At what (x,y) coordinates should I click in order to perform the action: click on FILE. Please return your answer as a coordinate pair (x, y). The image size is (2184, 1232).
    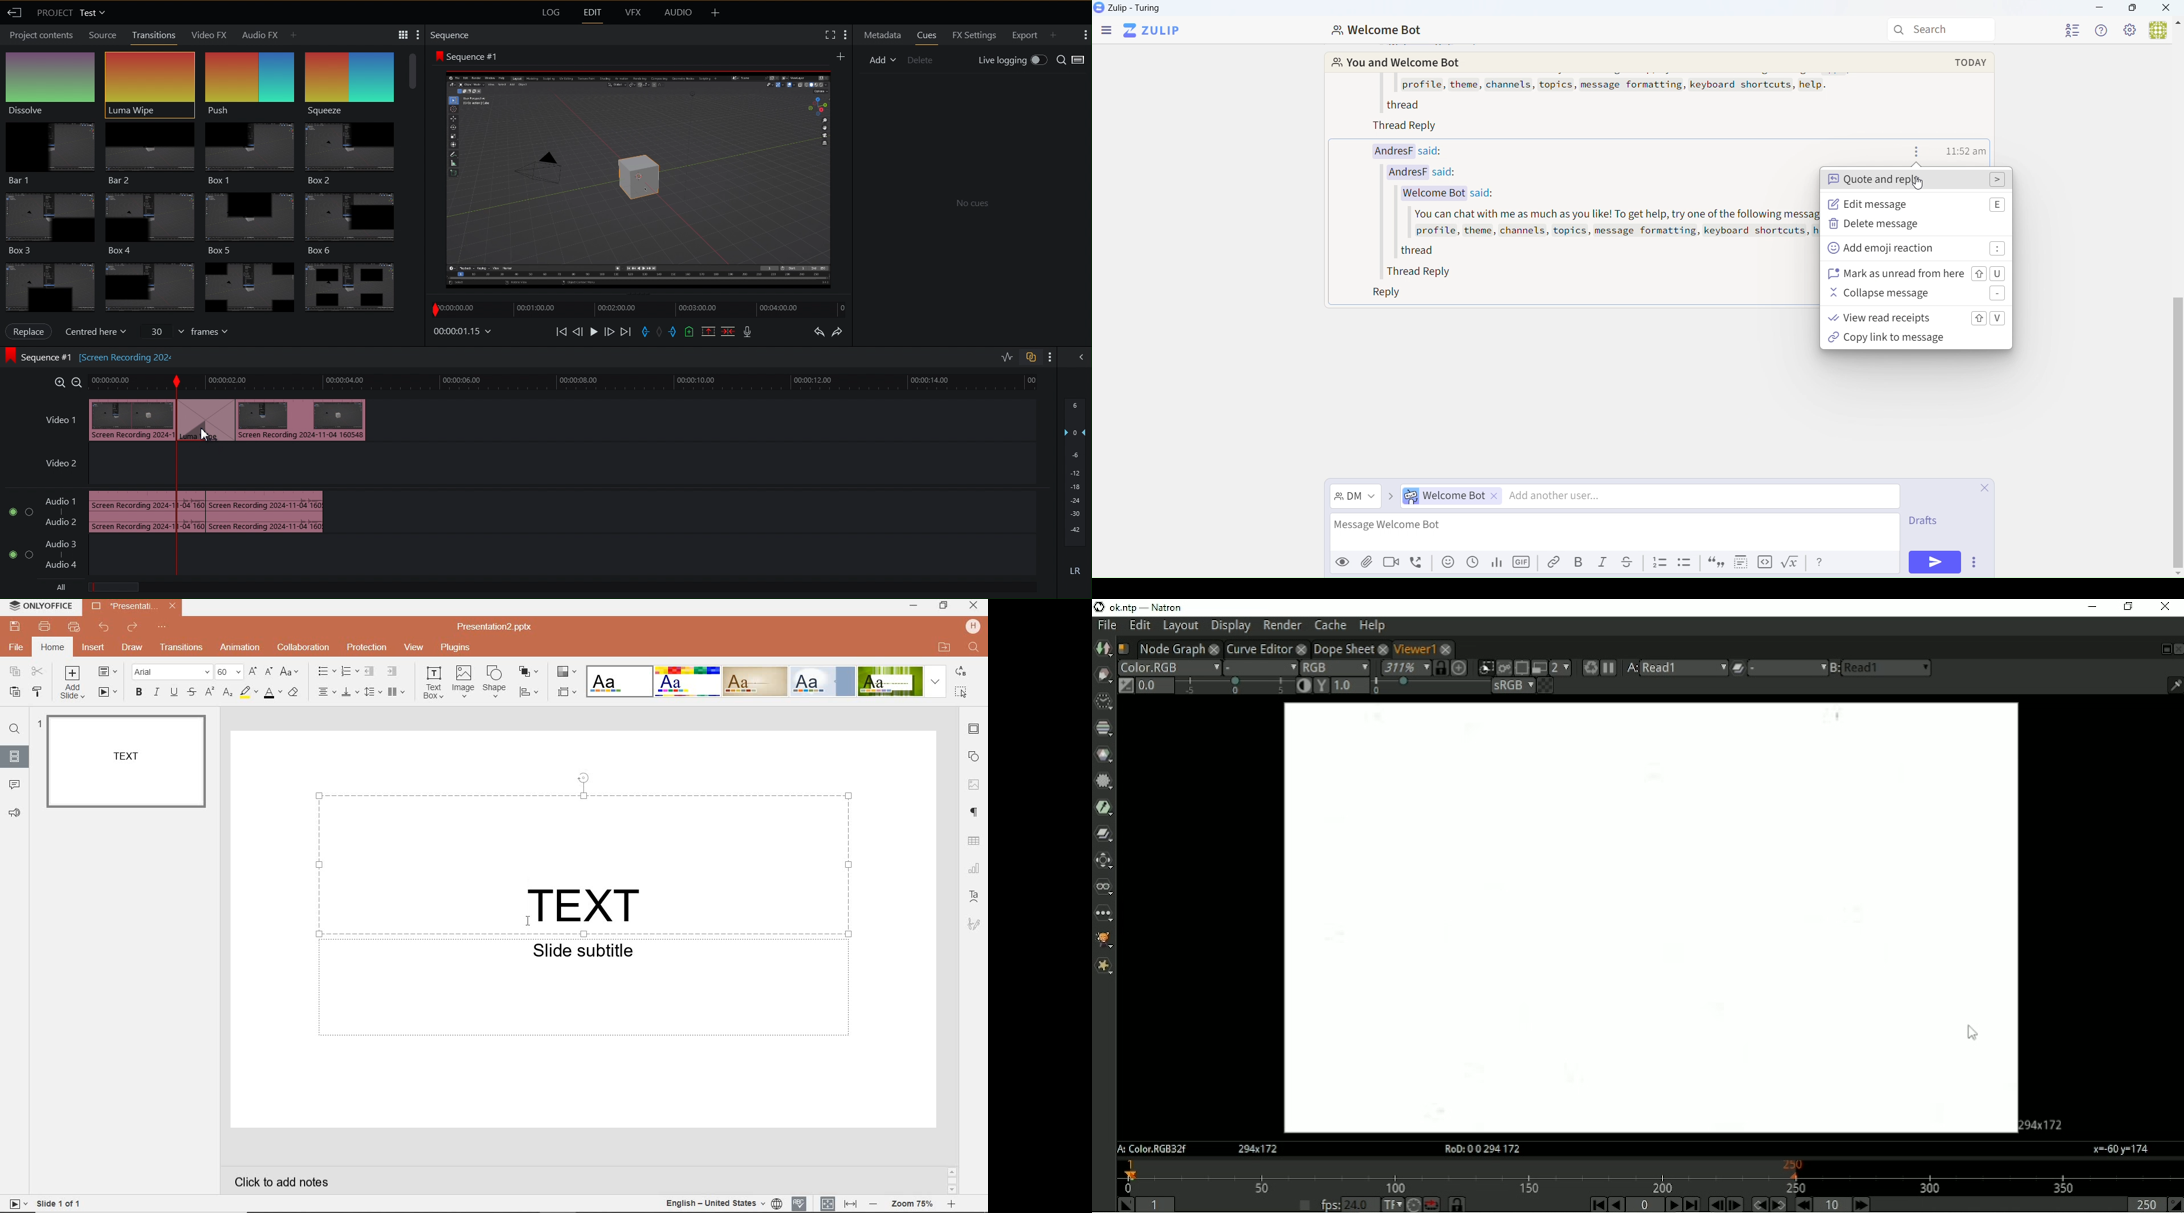
    Looking at the image, I should click on (16, 648).